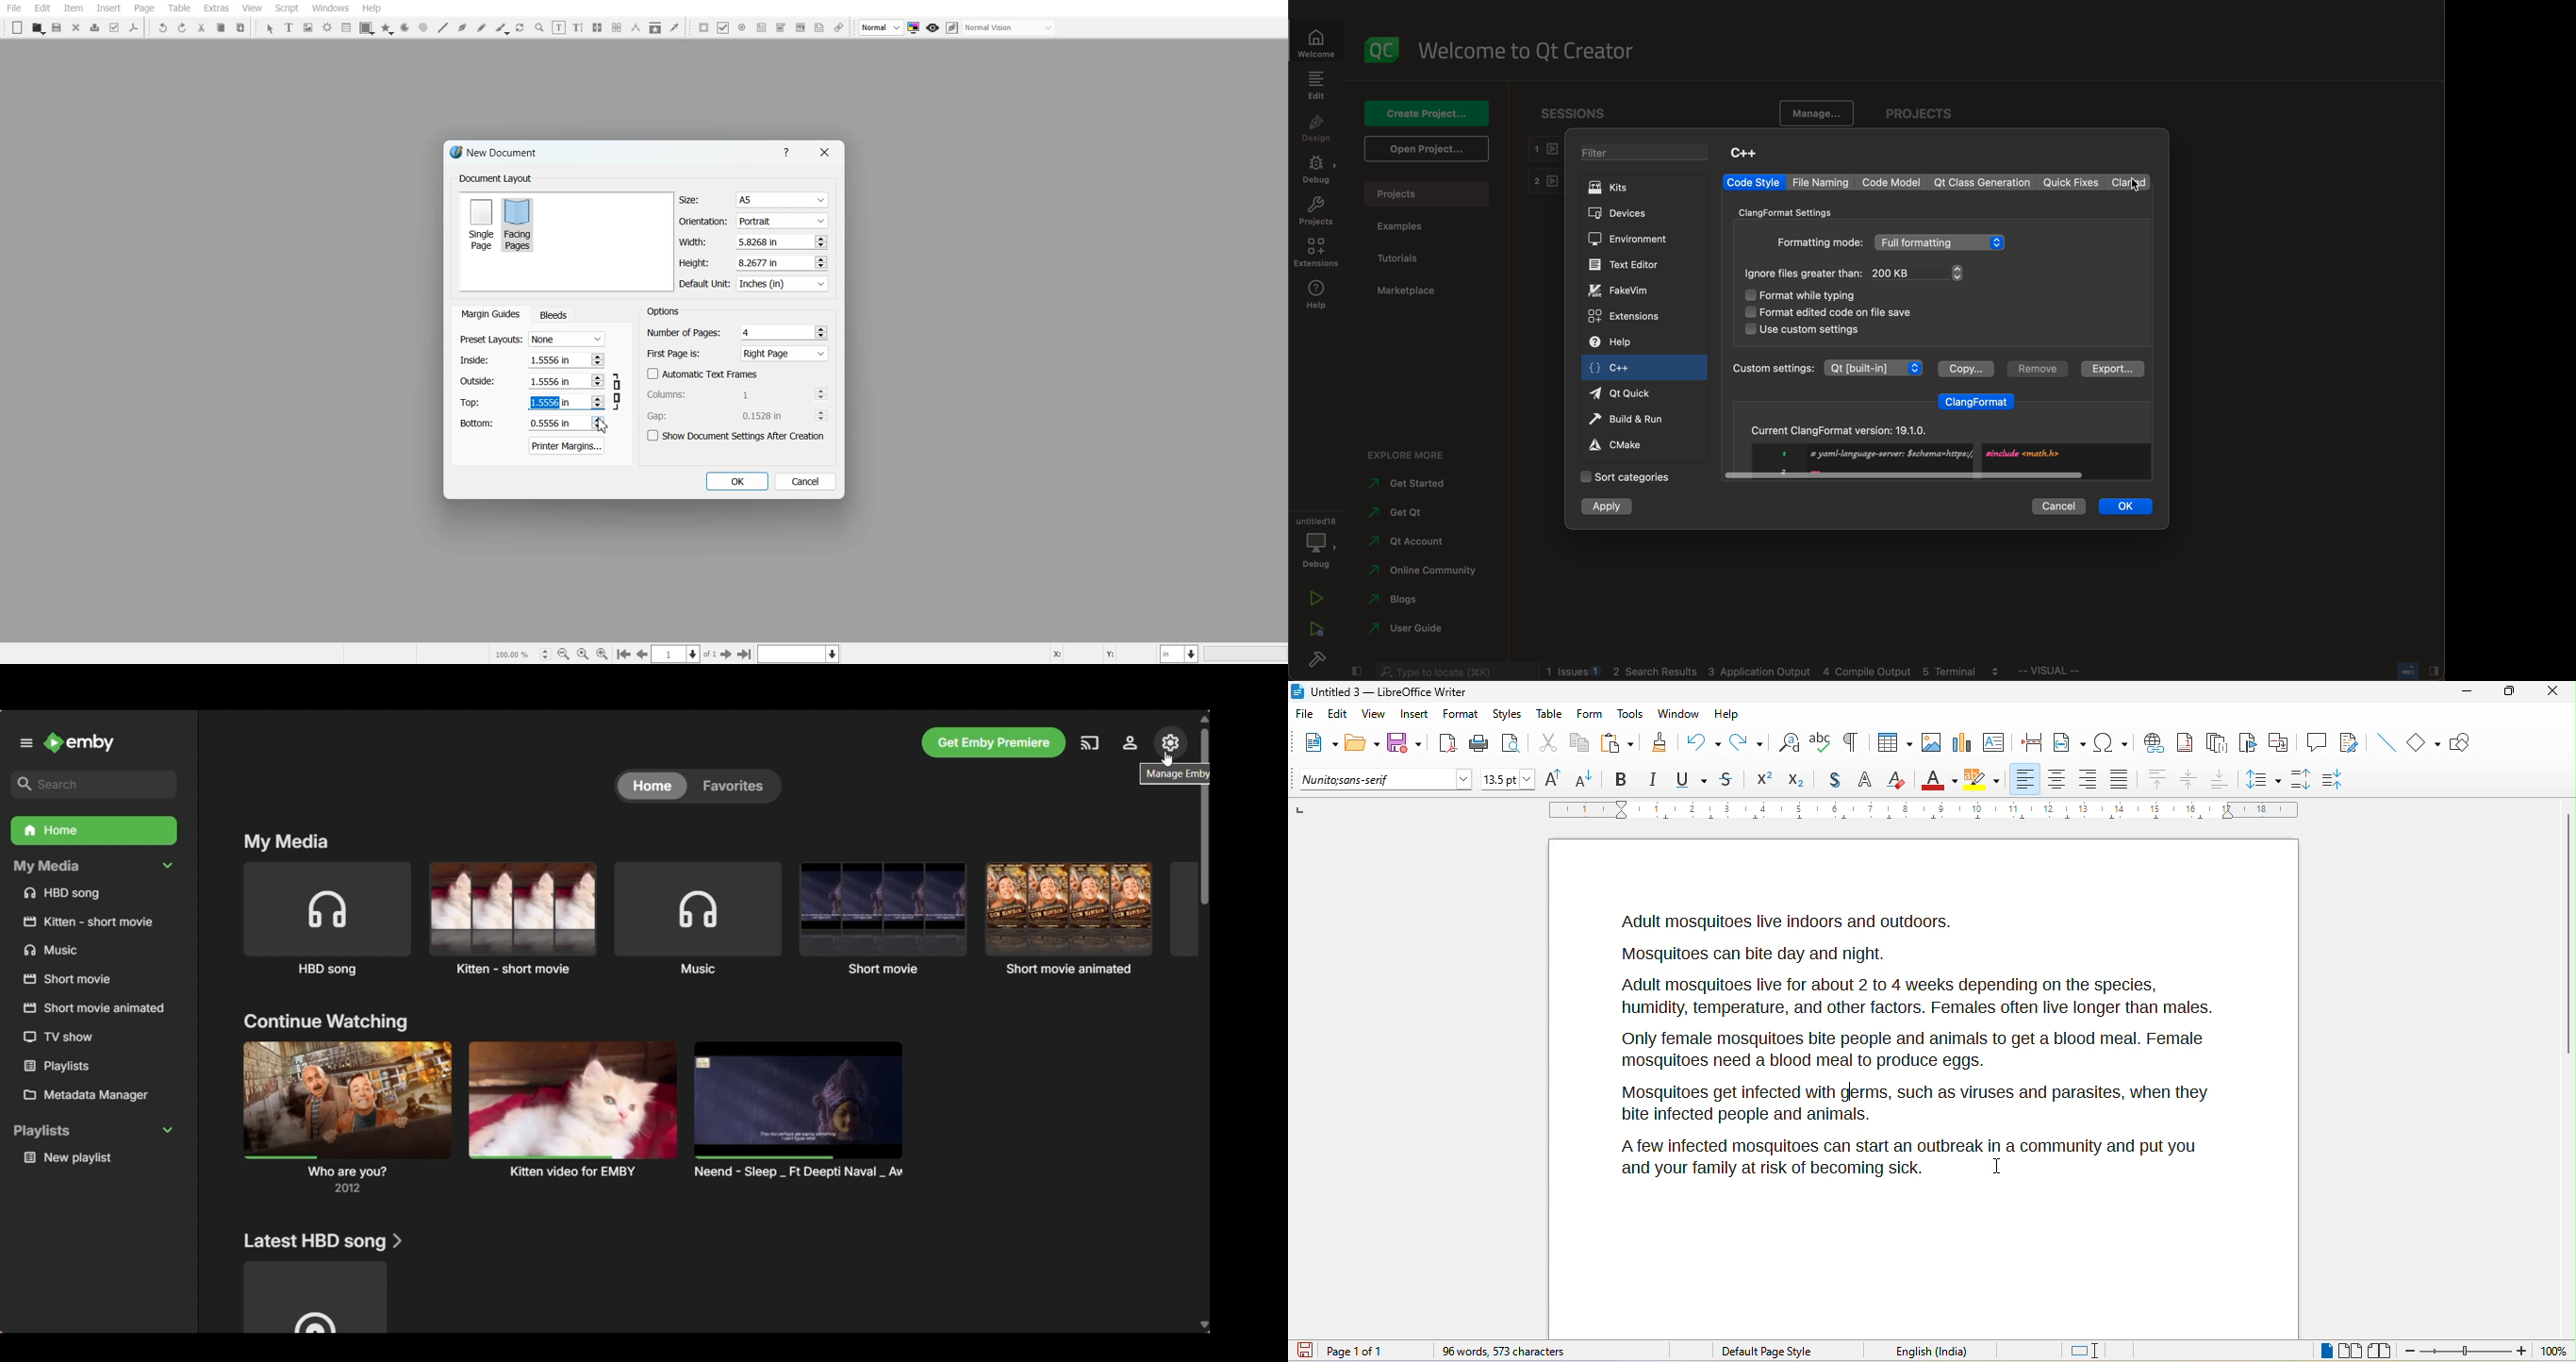 The width and height of the screenshot is (2576, 1372). I want to click on bookmark, so click(2249, 743).